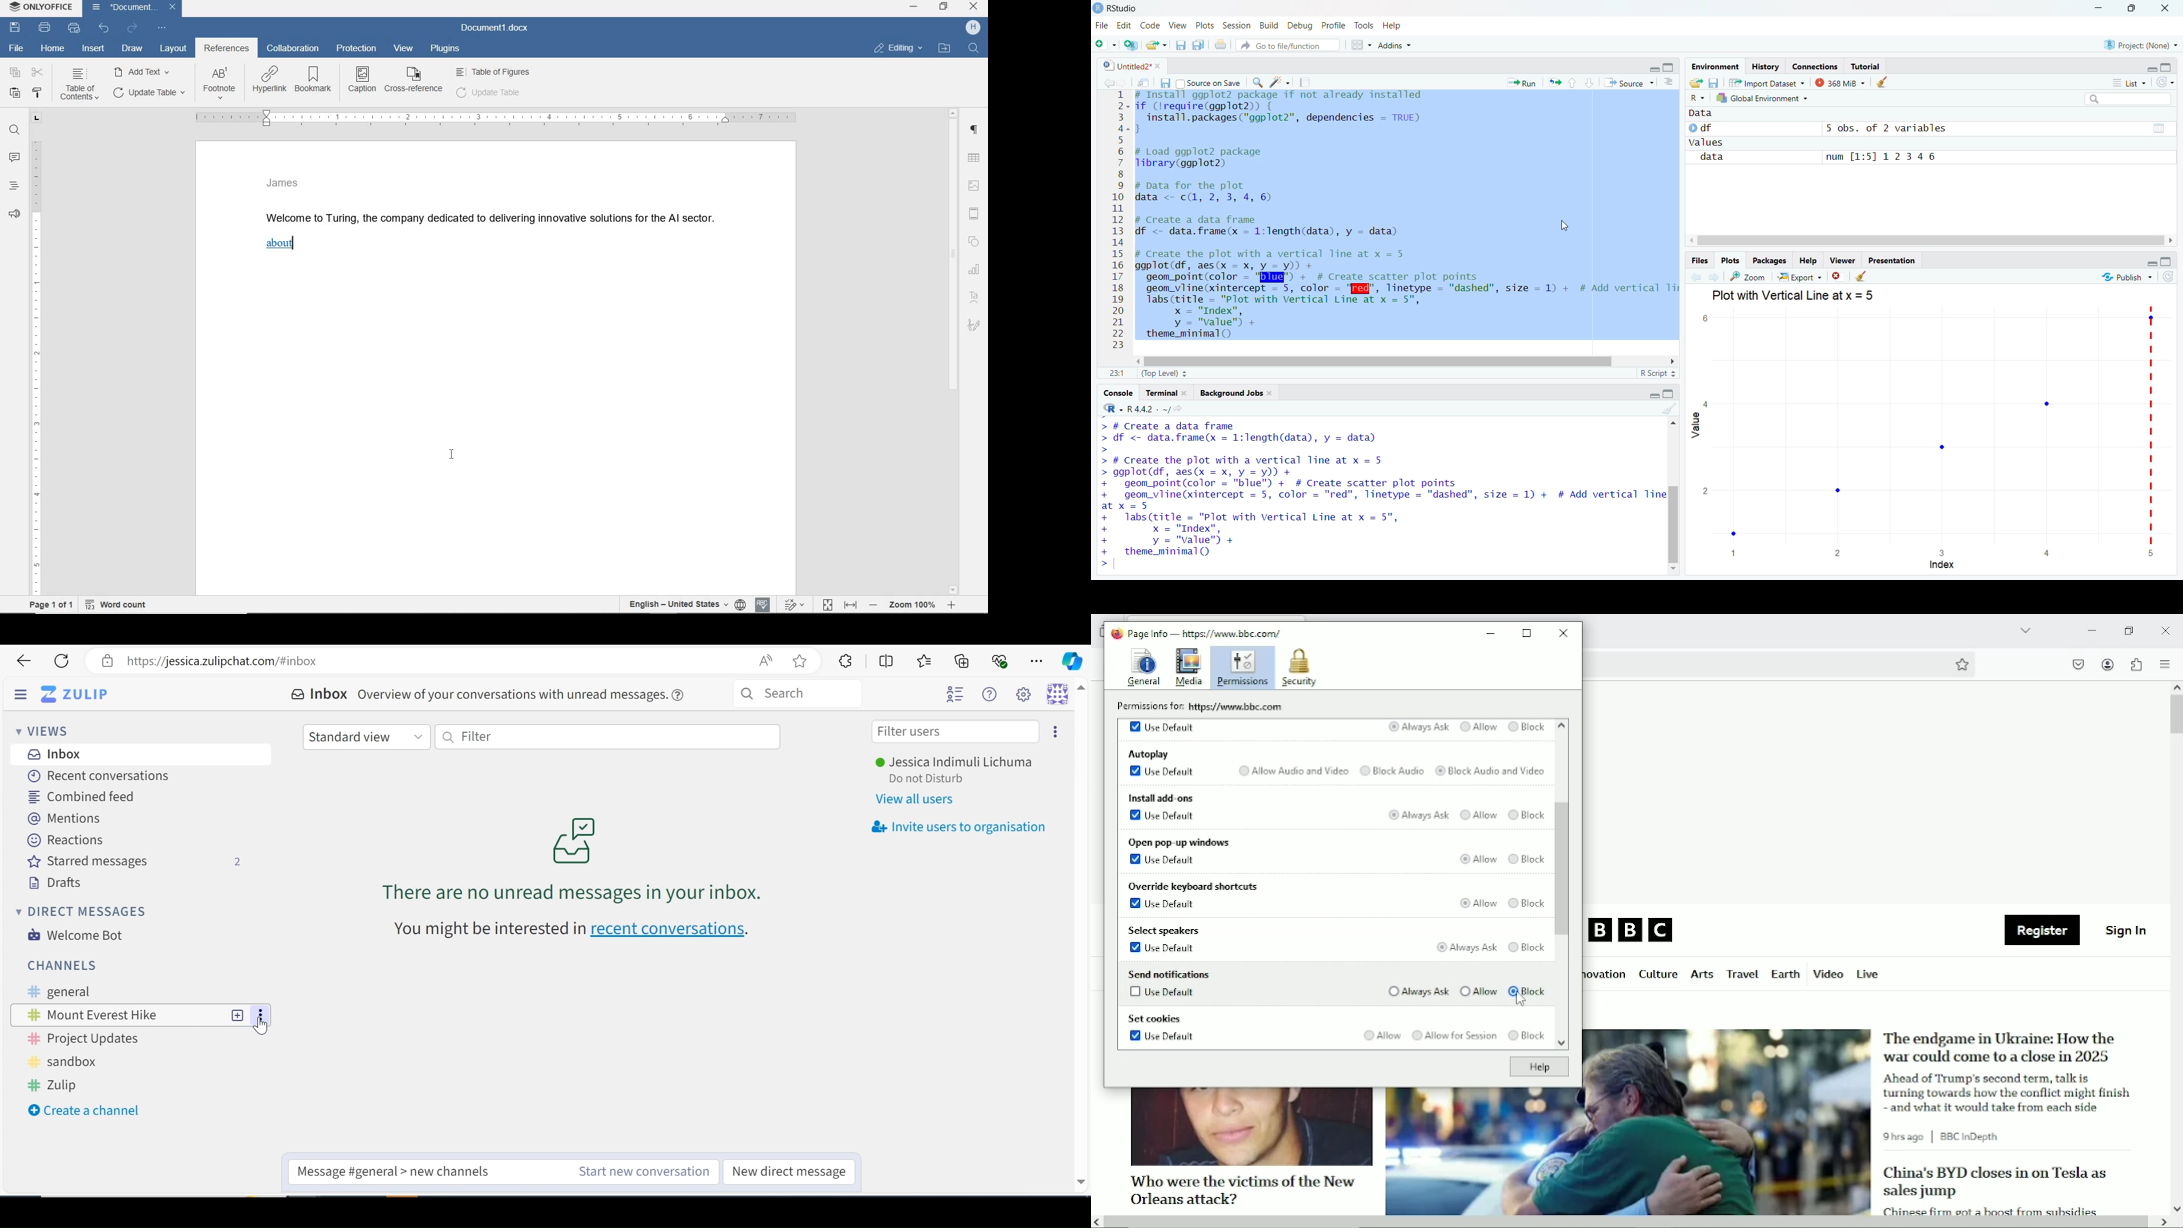  Describe the element at coordinates (1560, 1045) in the screenshot. I see `scroll down` at that location.